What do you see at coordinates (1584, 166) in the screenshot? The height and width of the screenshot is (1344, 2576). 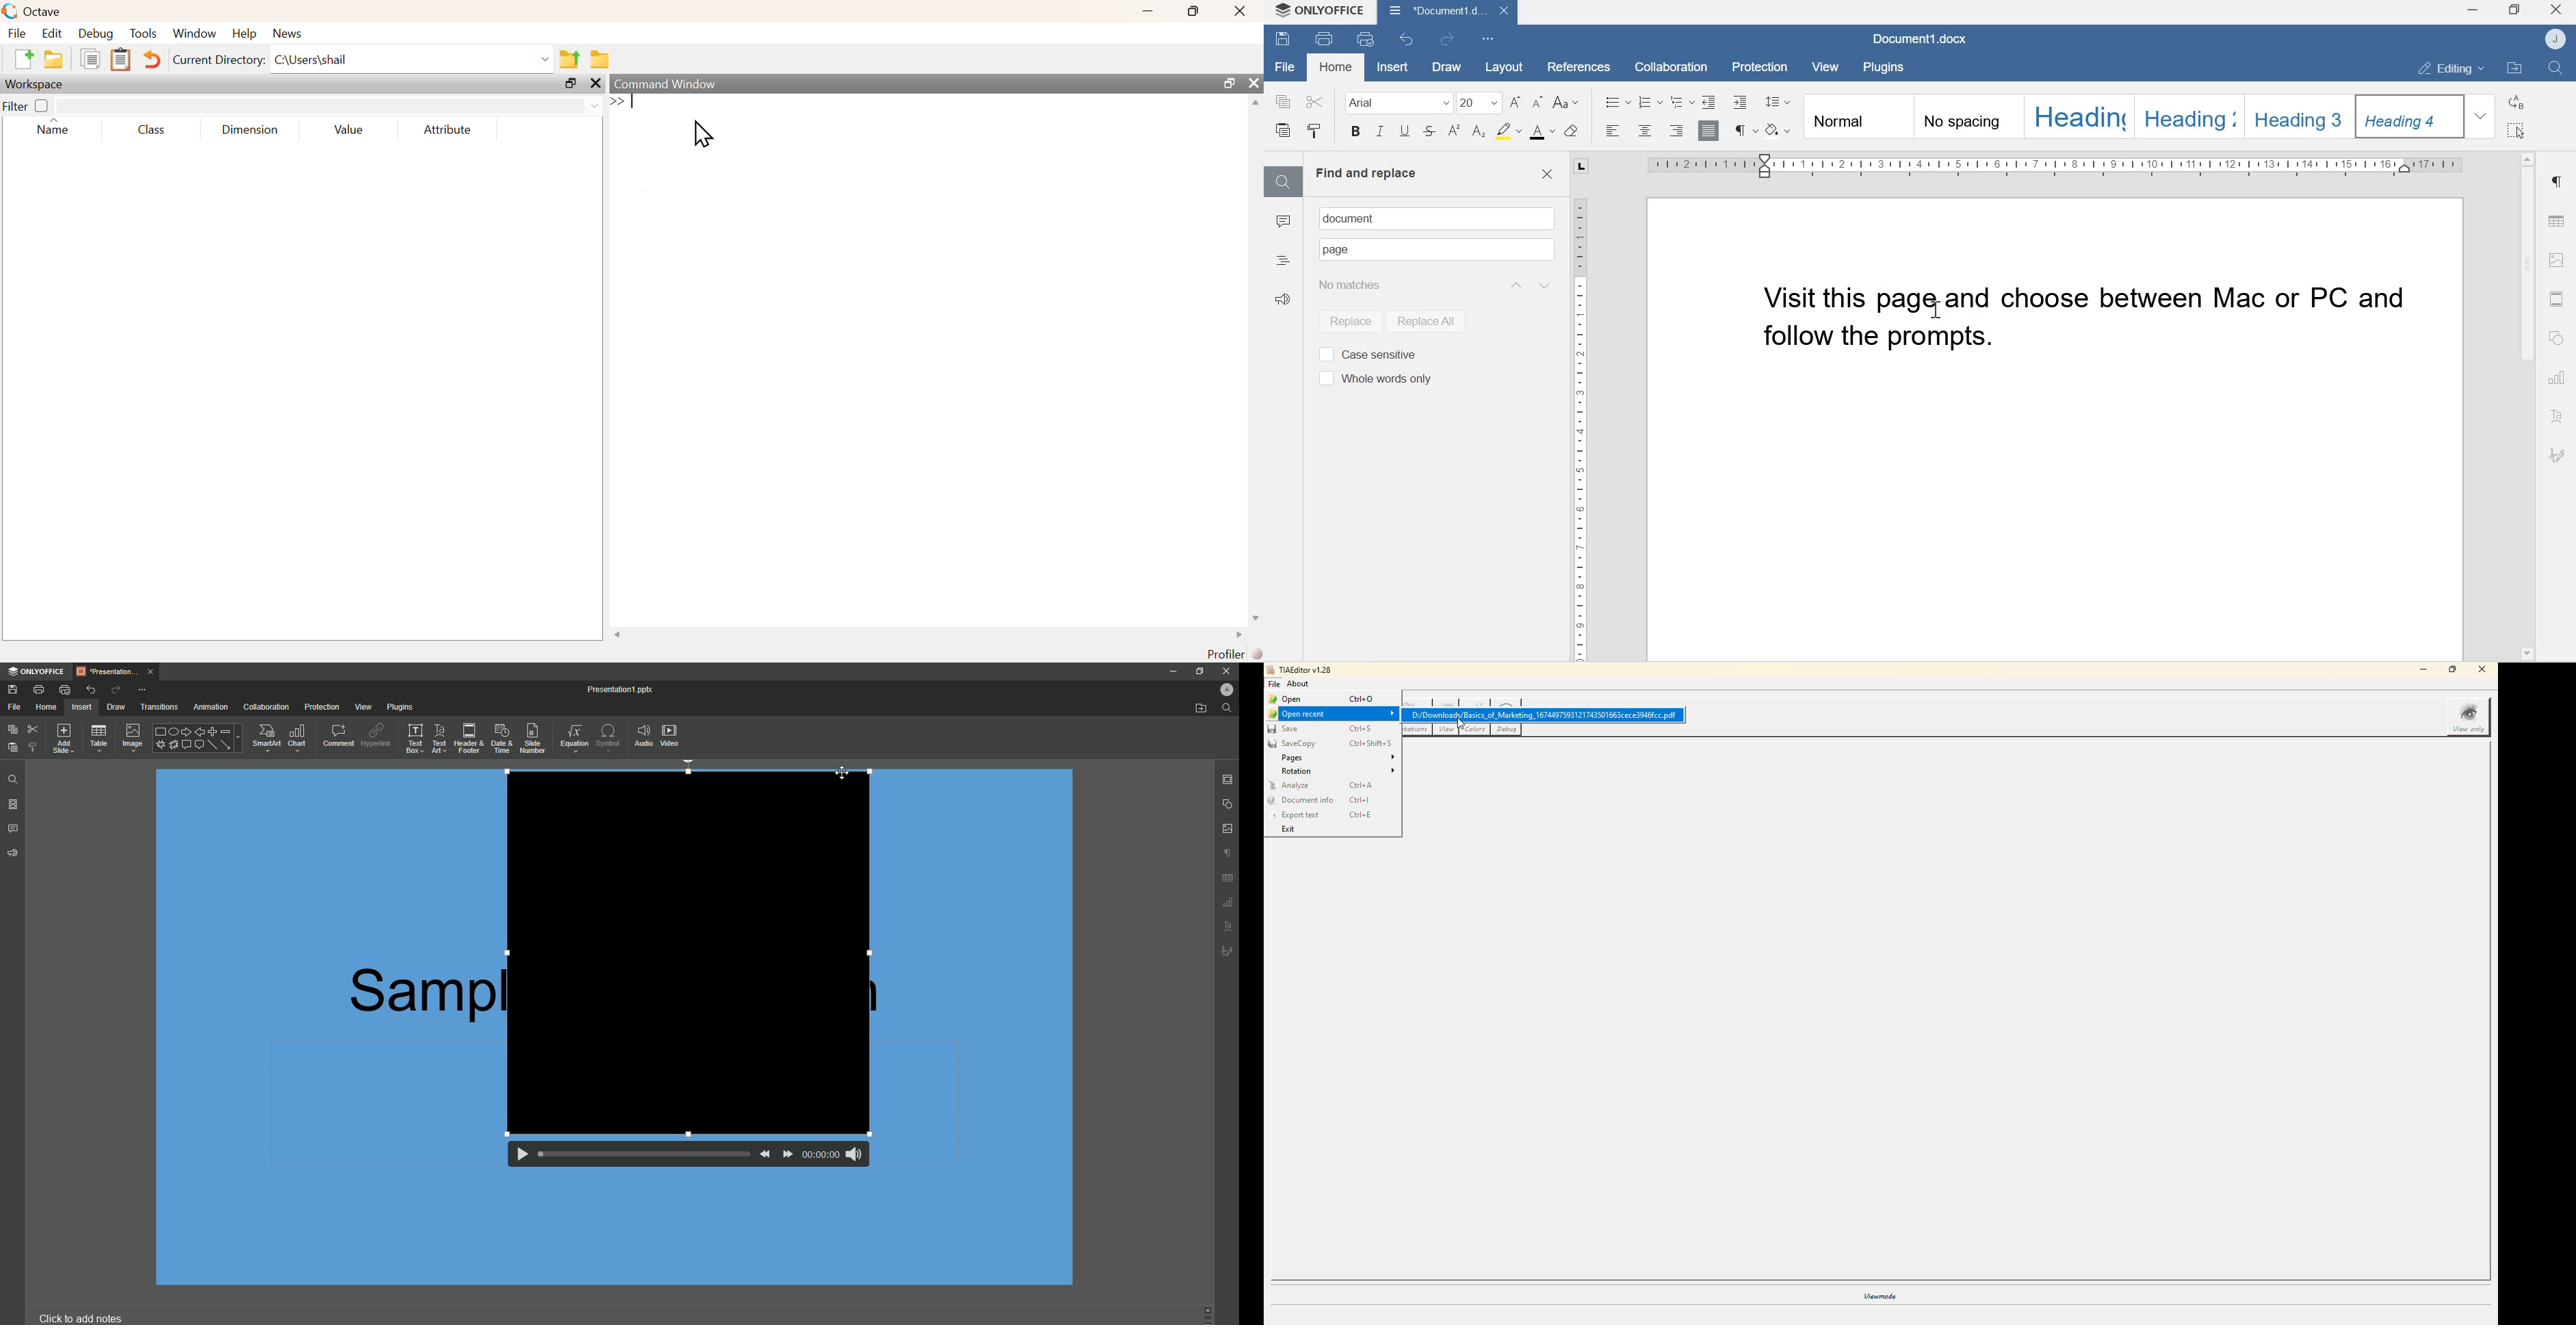 I see `tab stop` at bounding box center [1584, 166].